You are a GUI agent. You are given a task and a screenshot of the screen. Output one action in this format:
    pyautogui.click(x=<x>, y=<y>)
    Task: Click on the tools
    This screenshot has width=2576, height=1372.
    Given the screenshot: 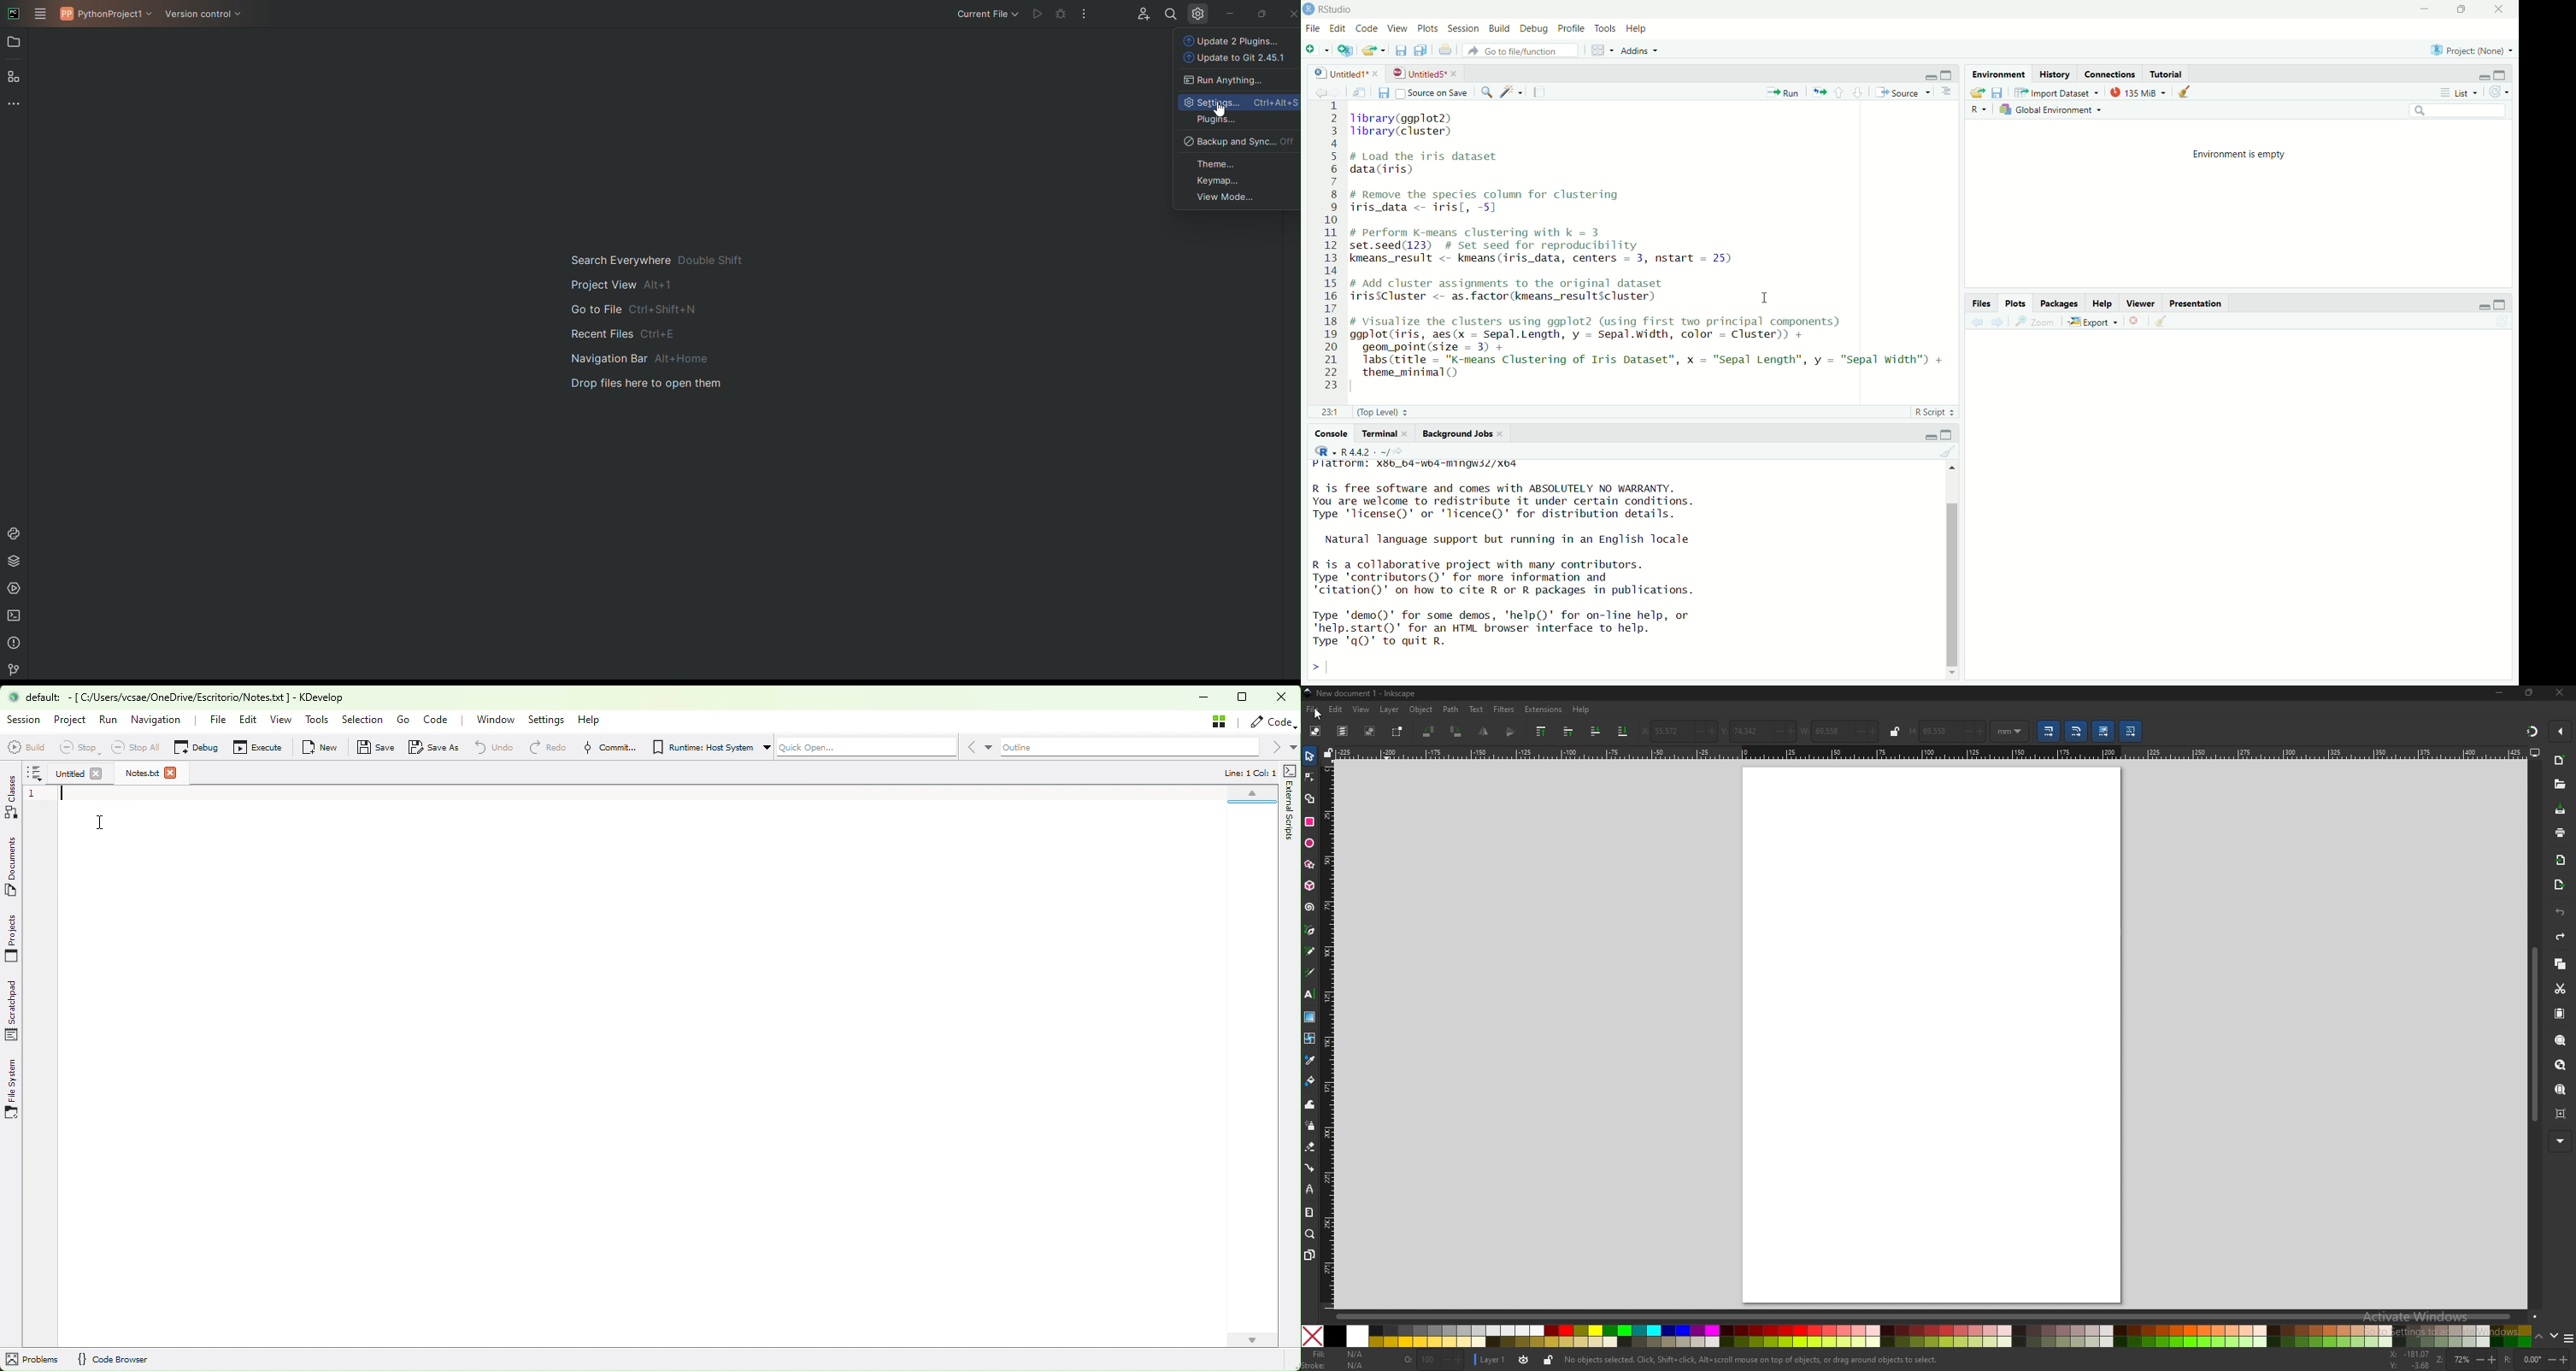 What is the action you would take?
    pyautogui.click(x=1607, y=28)
    